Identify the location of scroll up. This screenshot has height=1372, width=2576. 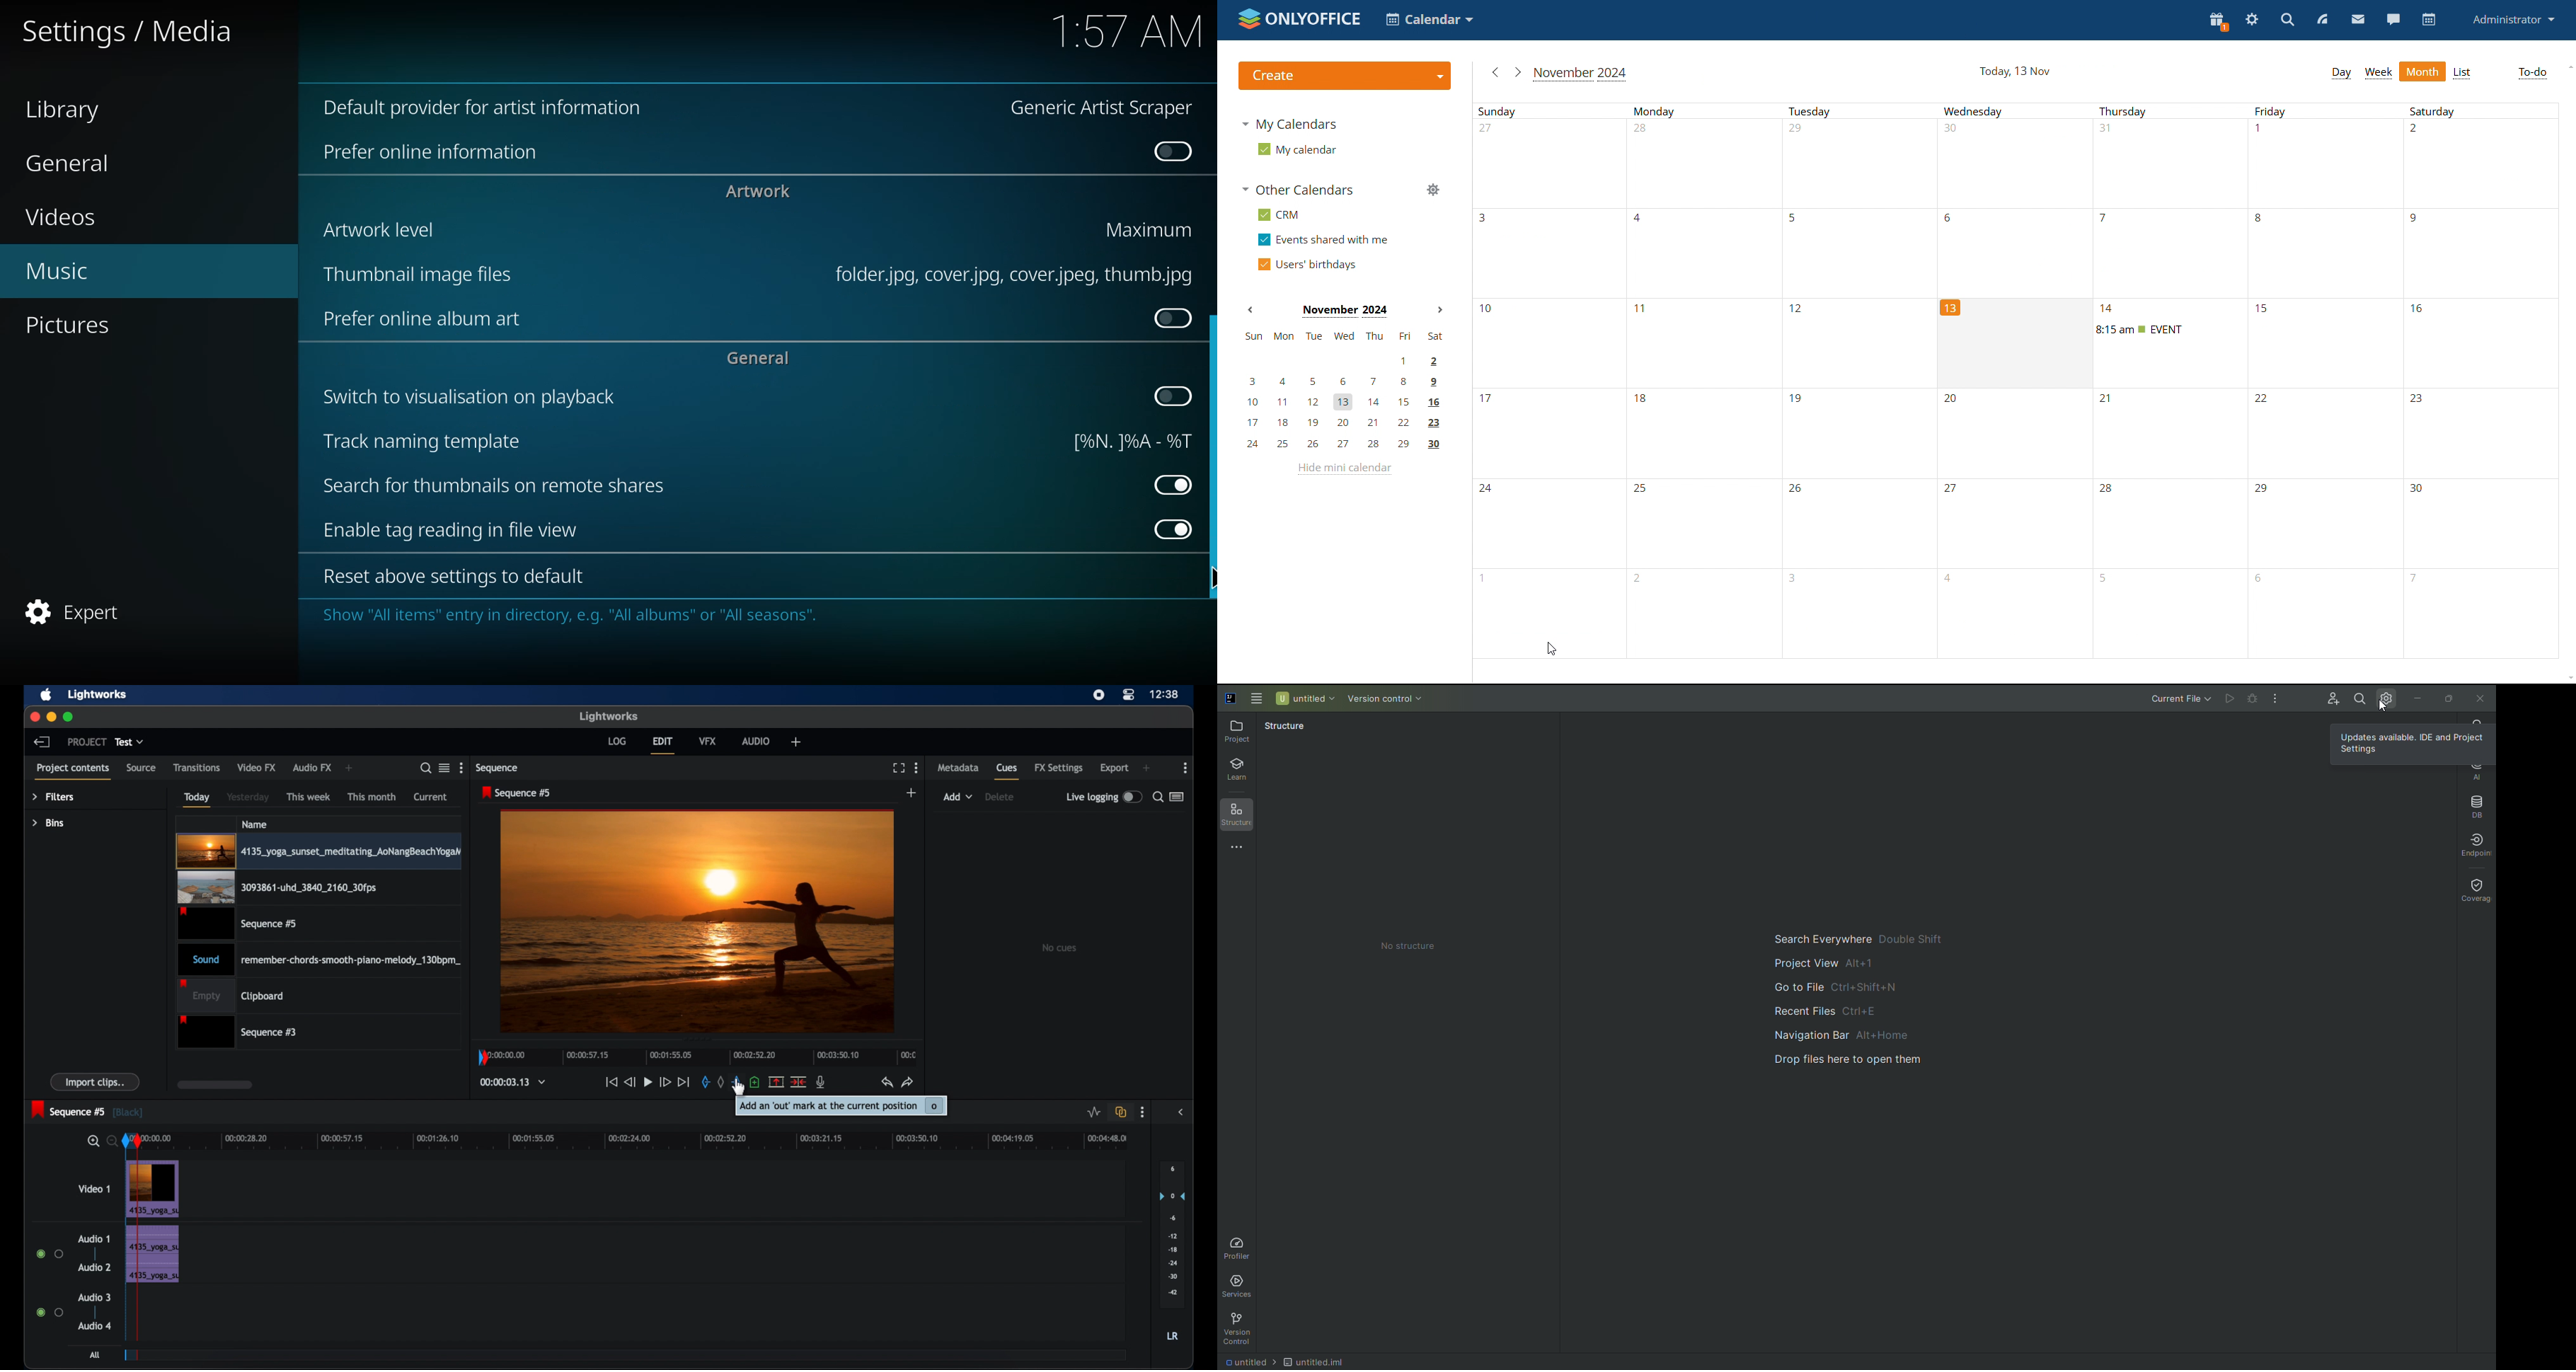
(2568, 67).